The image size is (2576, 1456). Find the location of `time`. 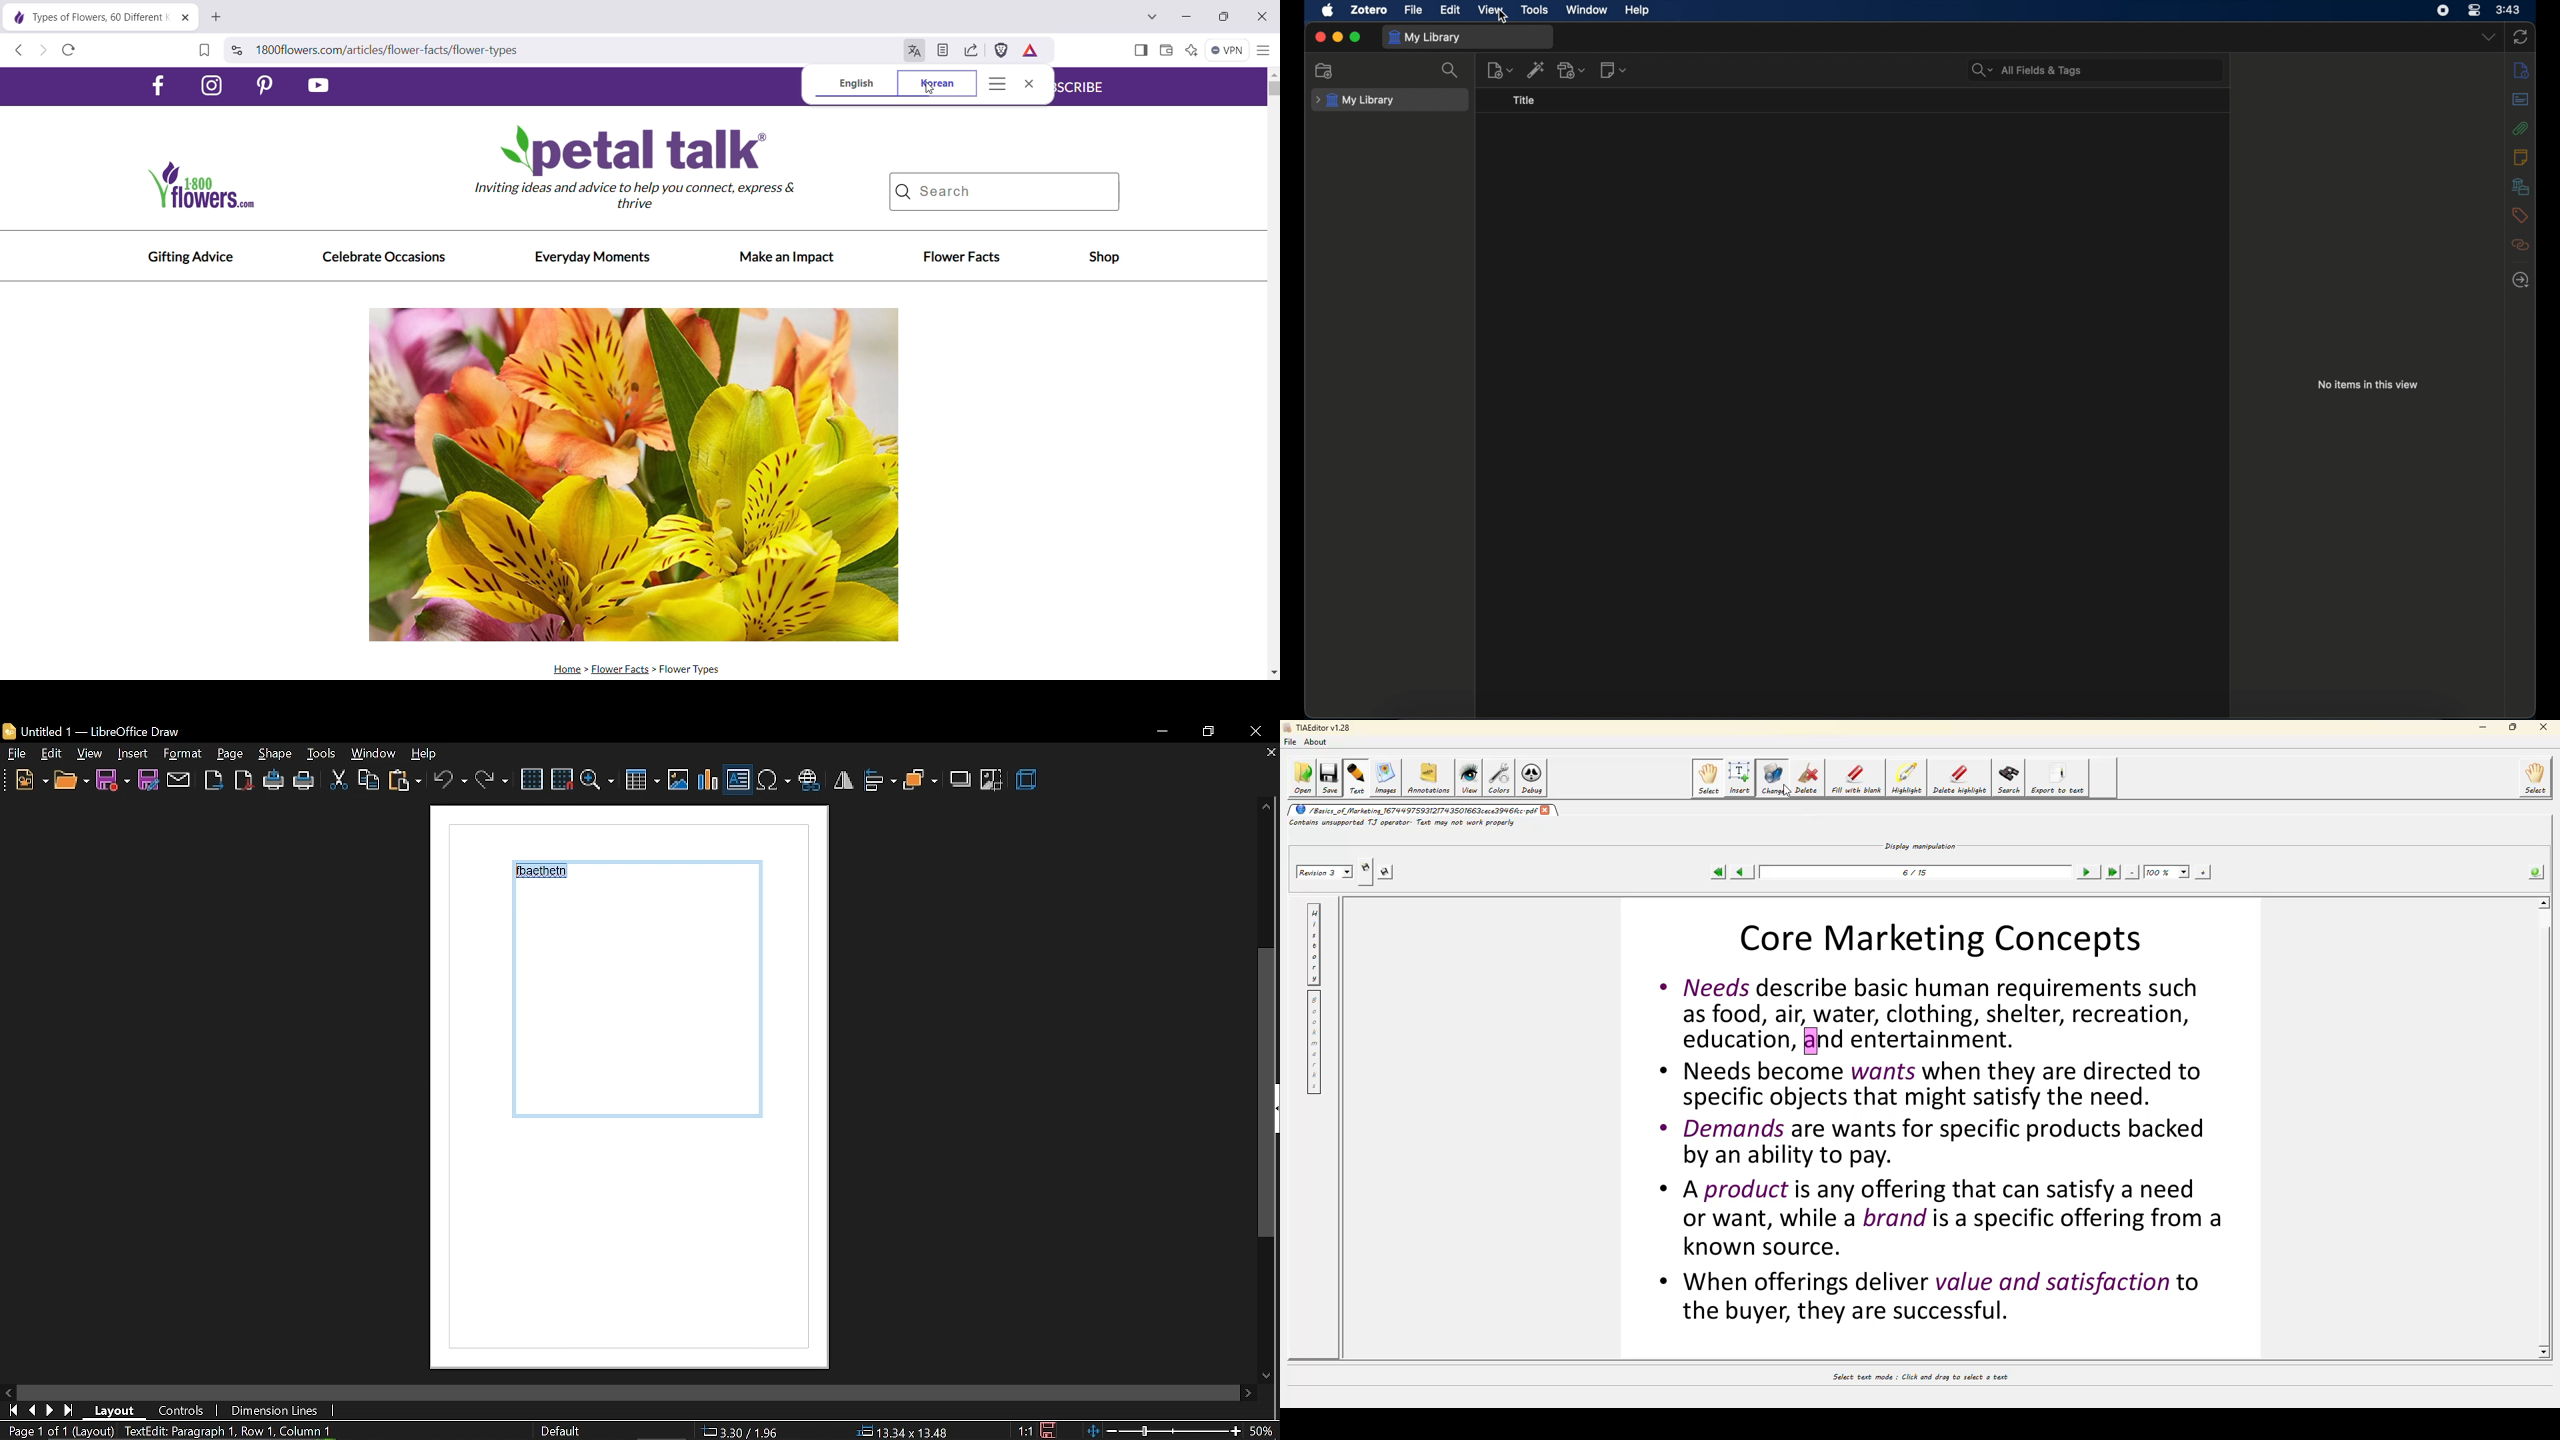

time is located at coordinates (2508, 10).